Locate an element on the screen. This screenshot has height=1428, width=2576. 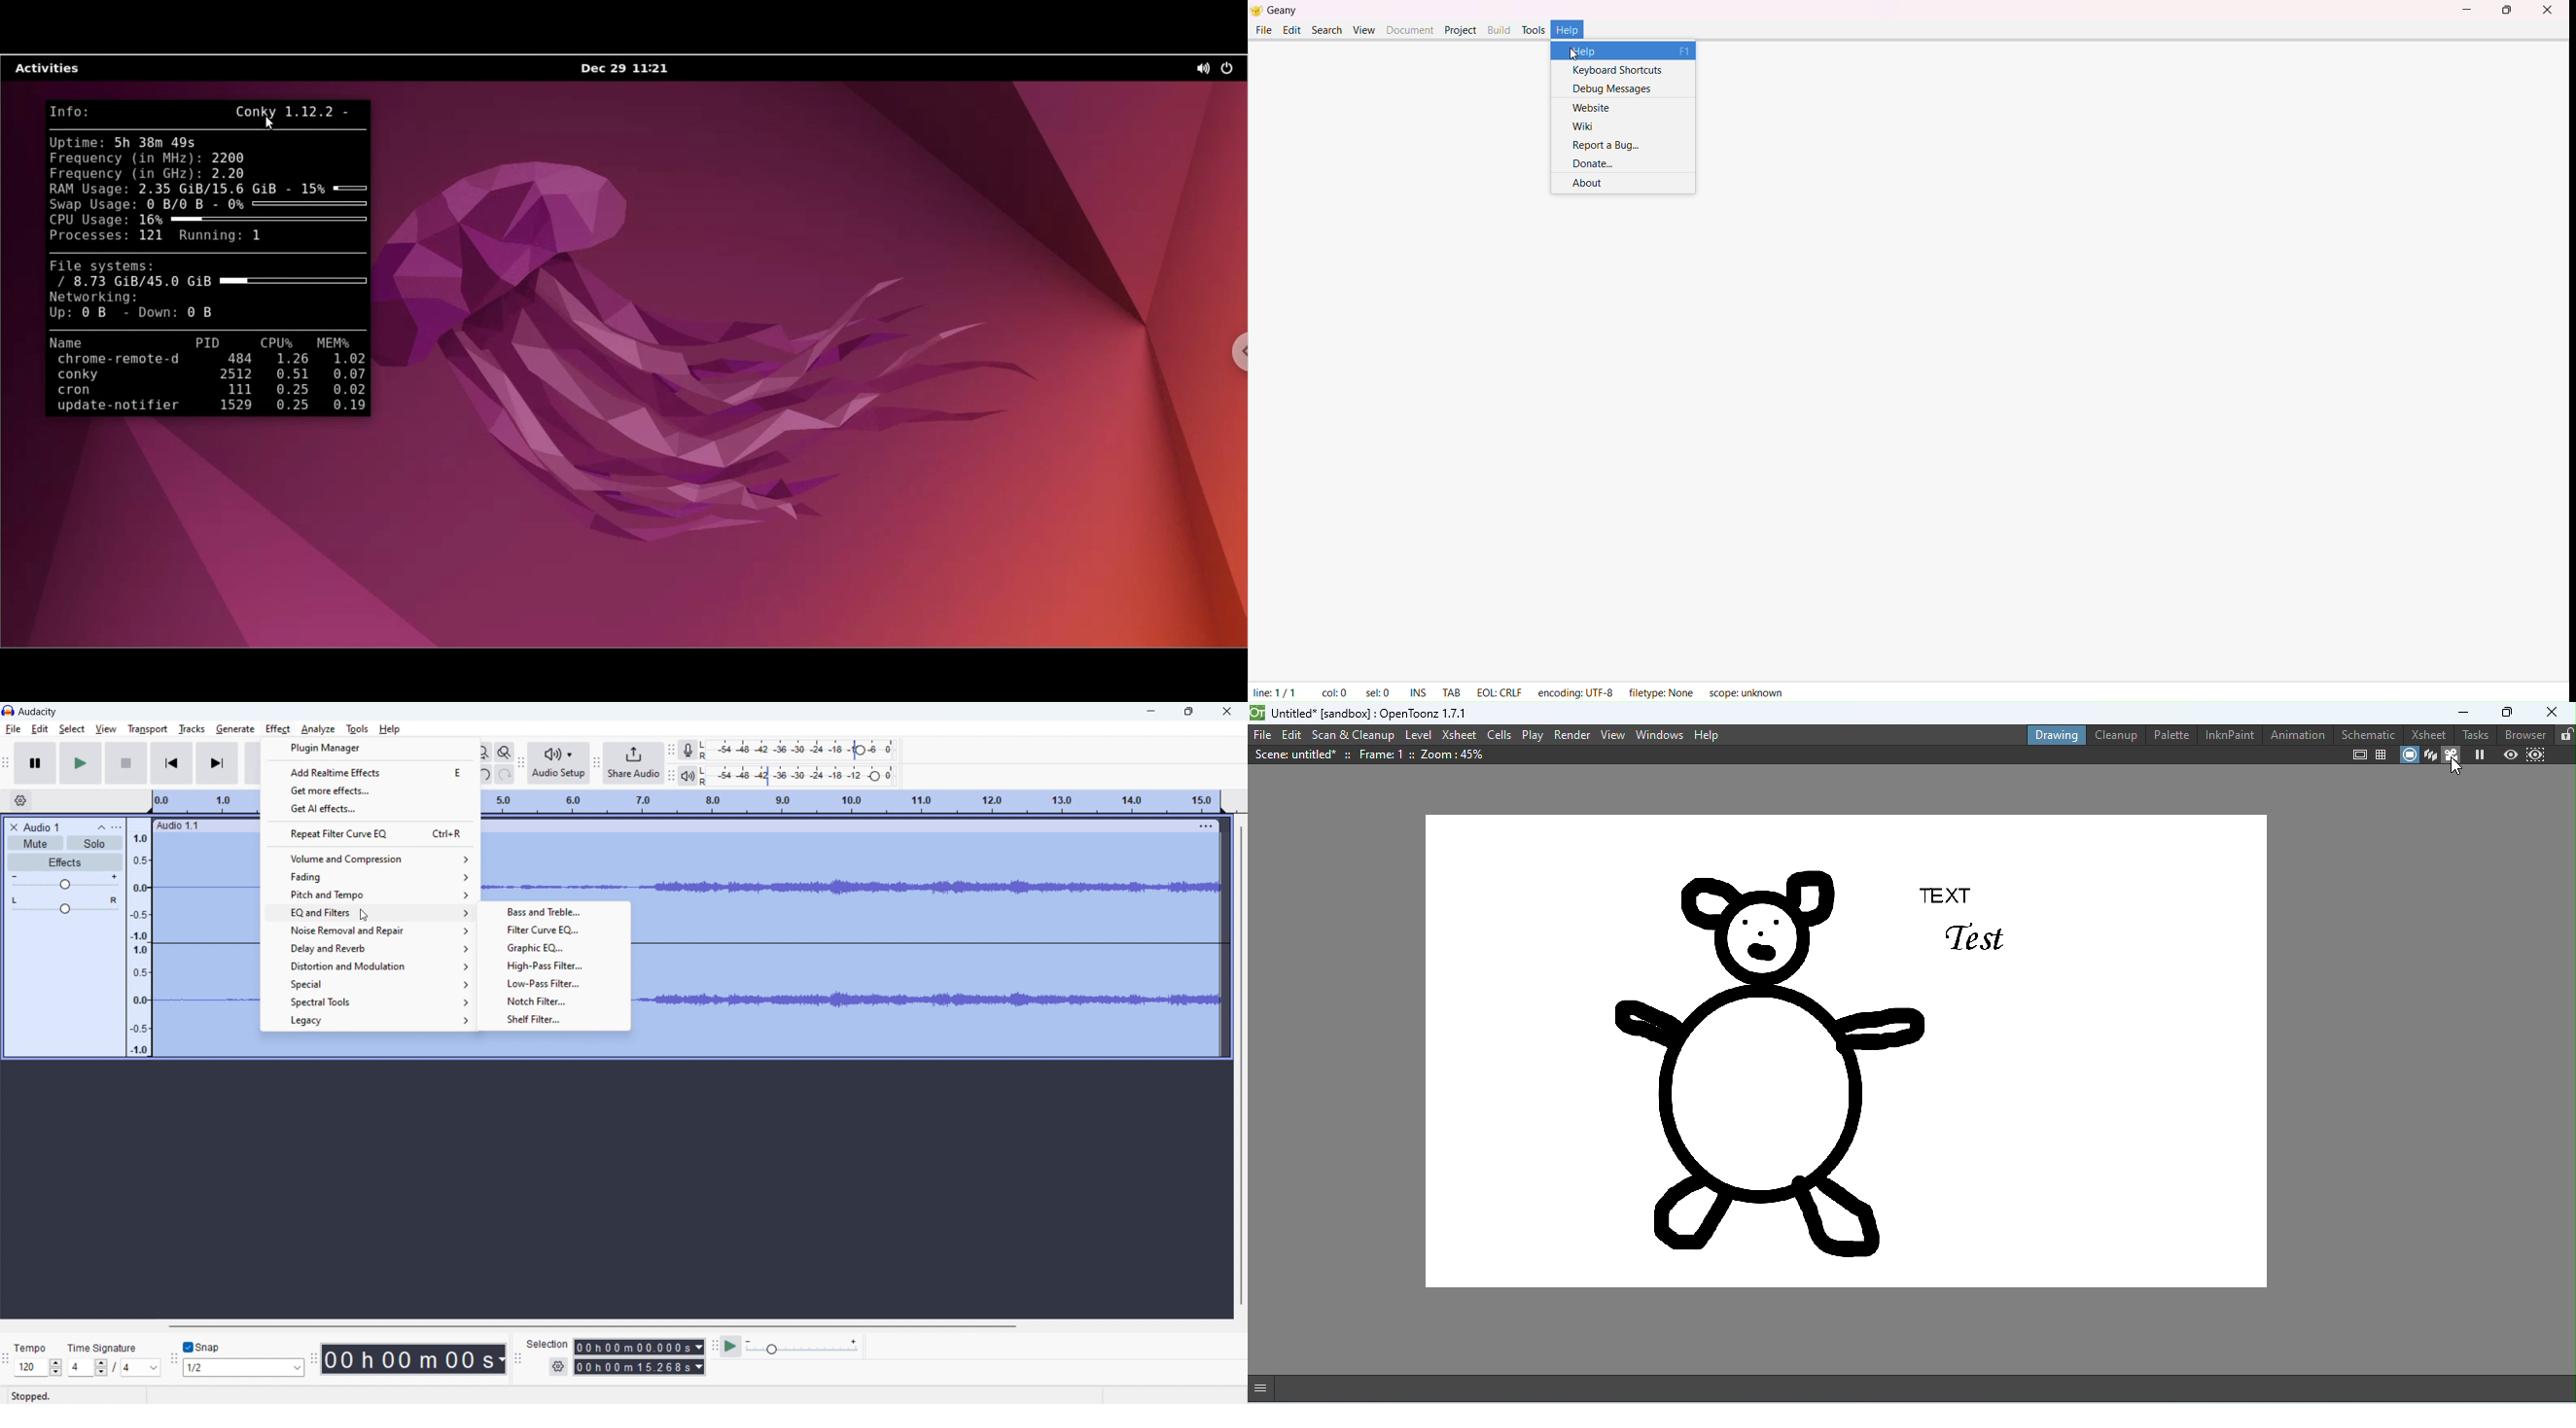
delay and reverb is located at coordinates (369, 948).